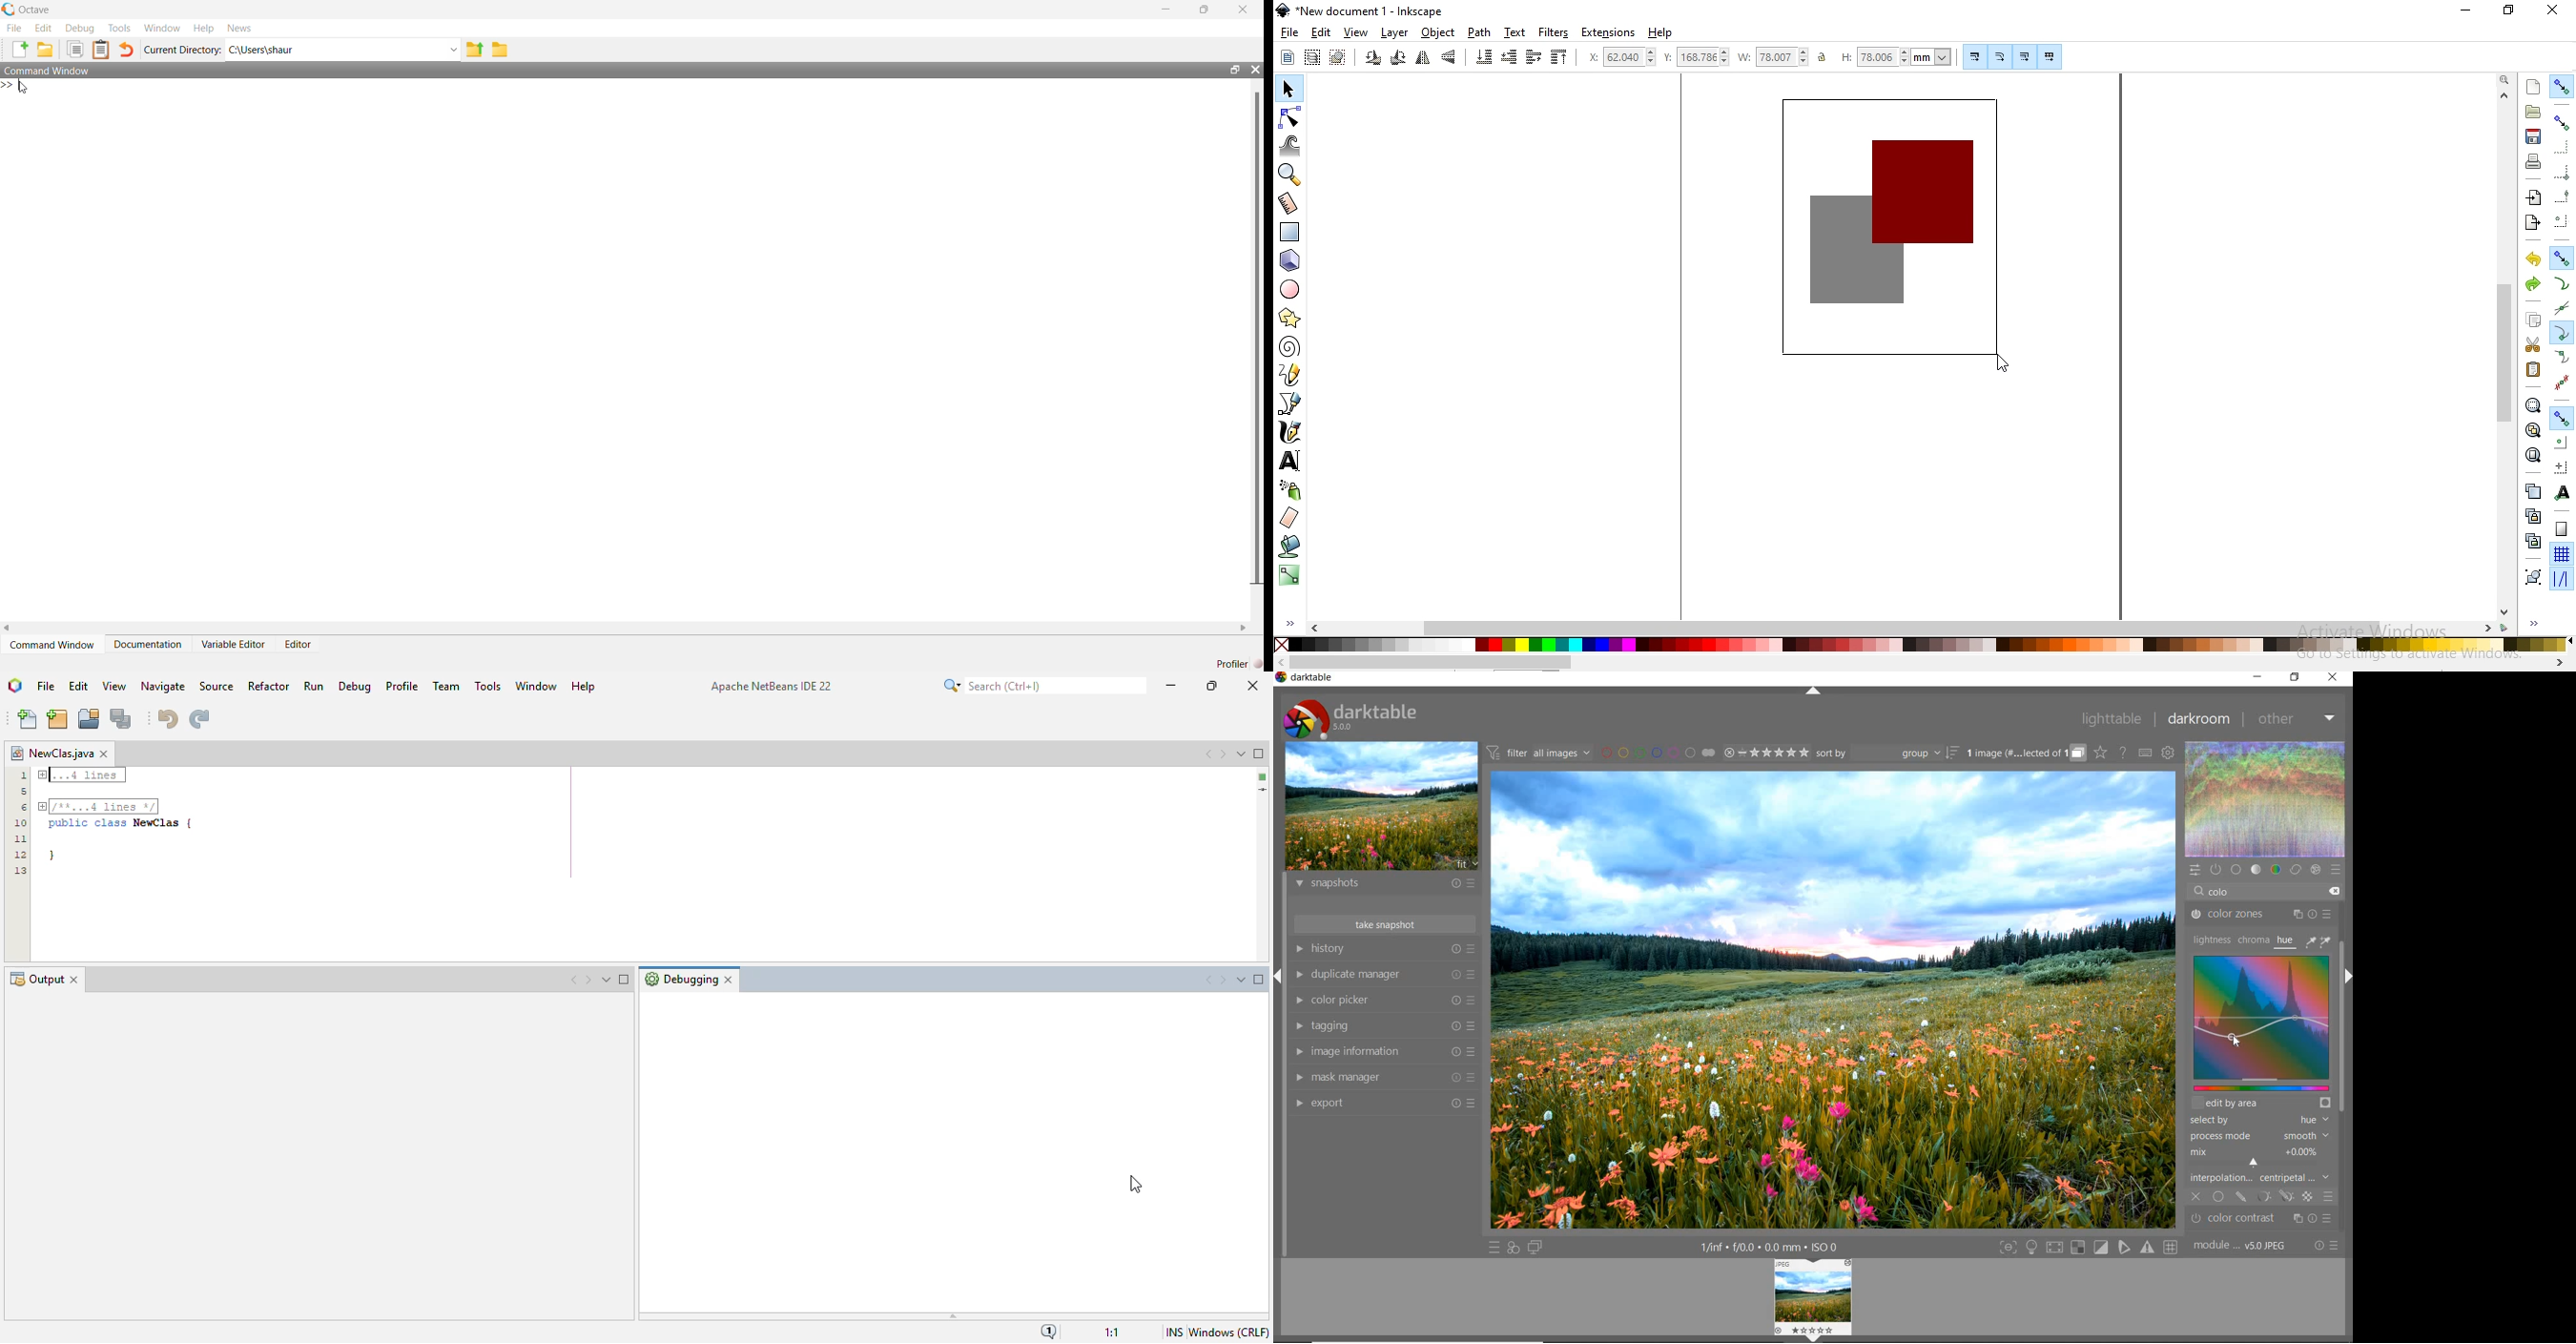 The width and height of the screenshot is (2576, 1344). I want to click on edit by area, so click(2262, 1102).